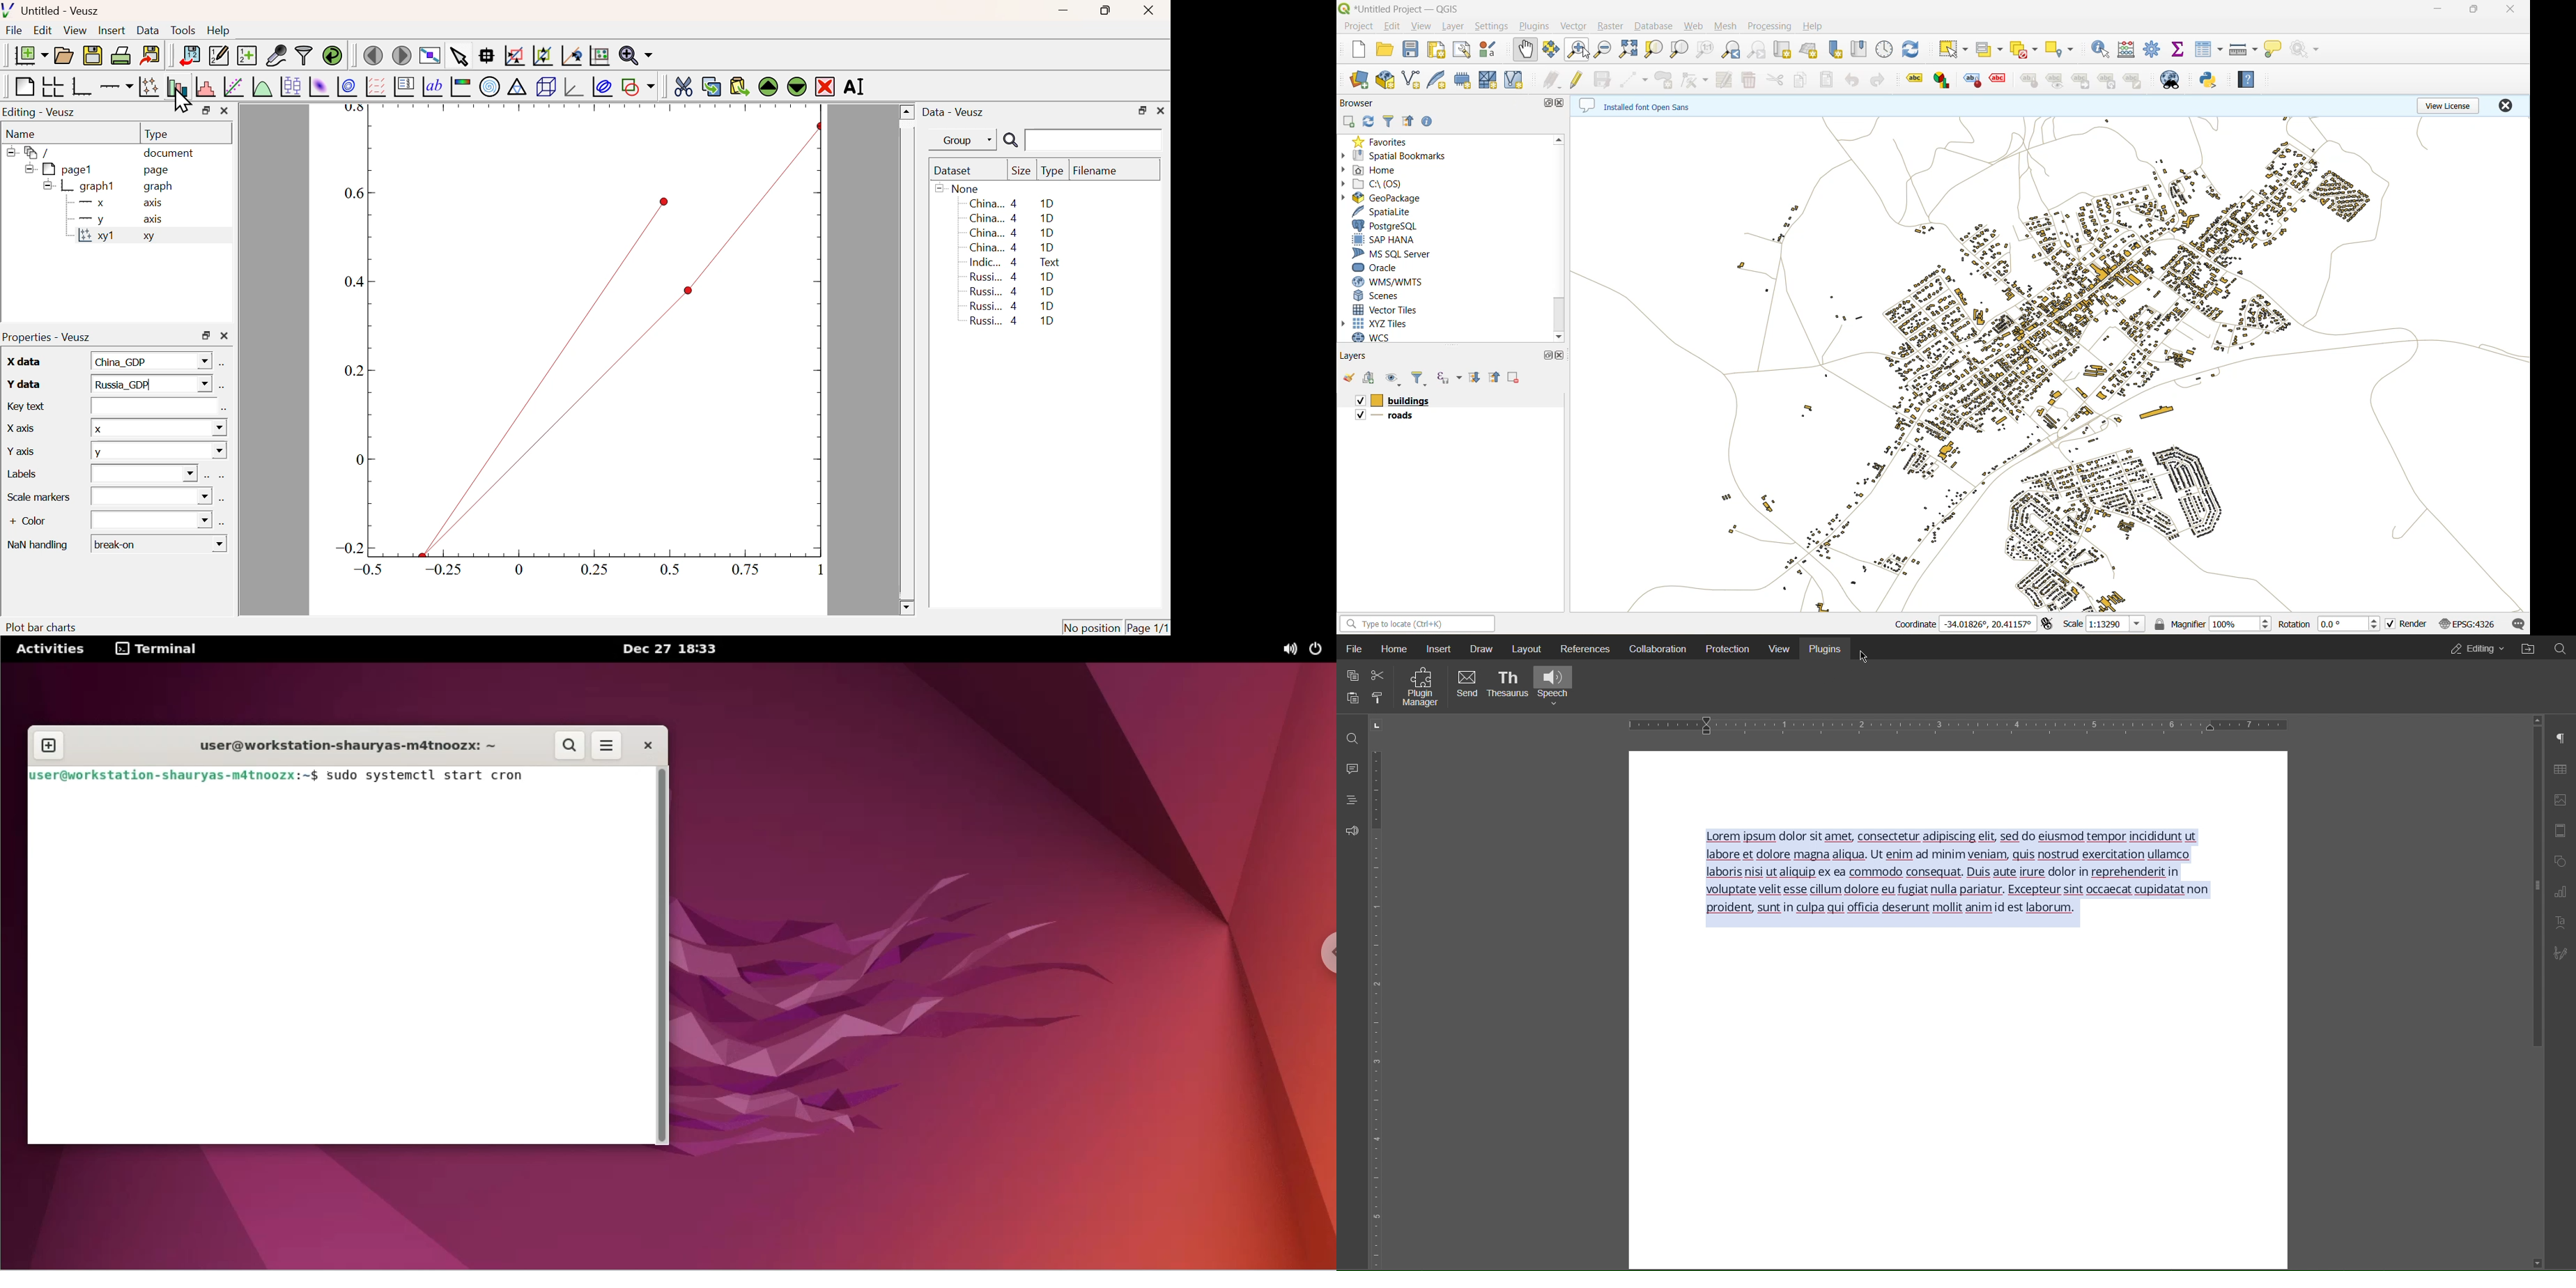 This screenshot has height=1288, width=2576. Describe the element at coordinates (1290, 650) in the screenshot. I see `Sound` at that location.